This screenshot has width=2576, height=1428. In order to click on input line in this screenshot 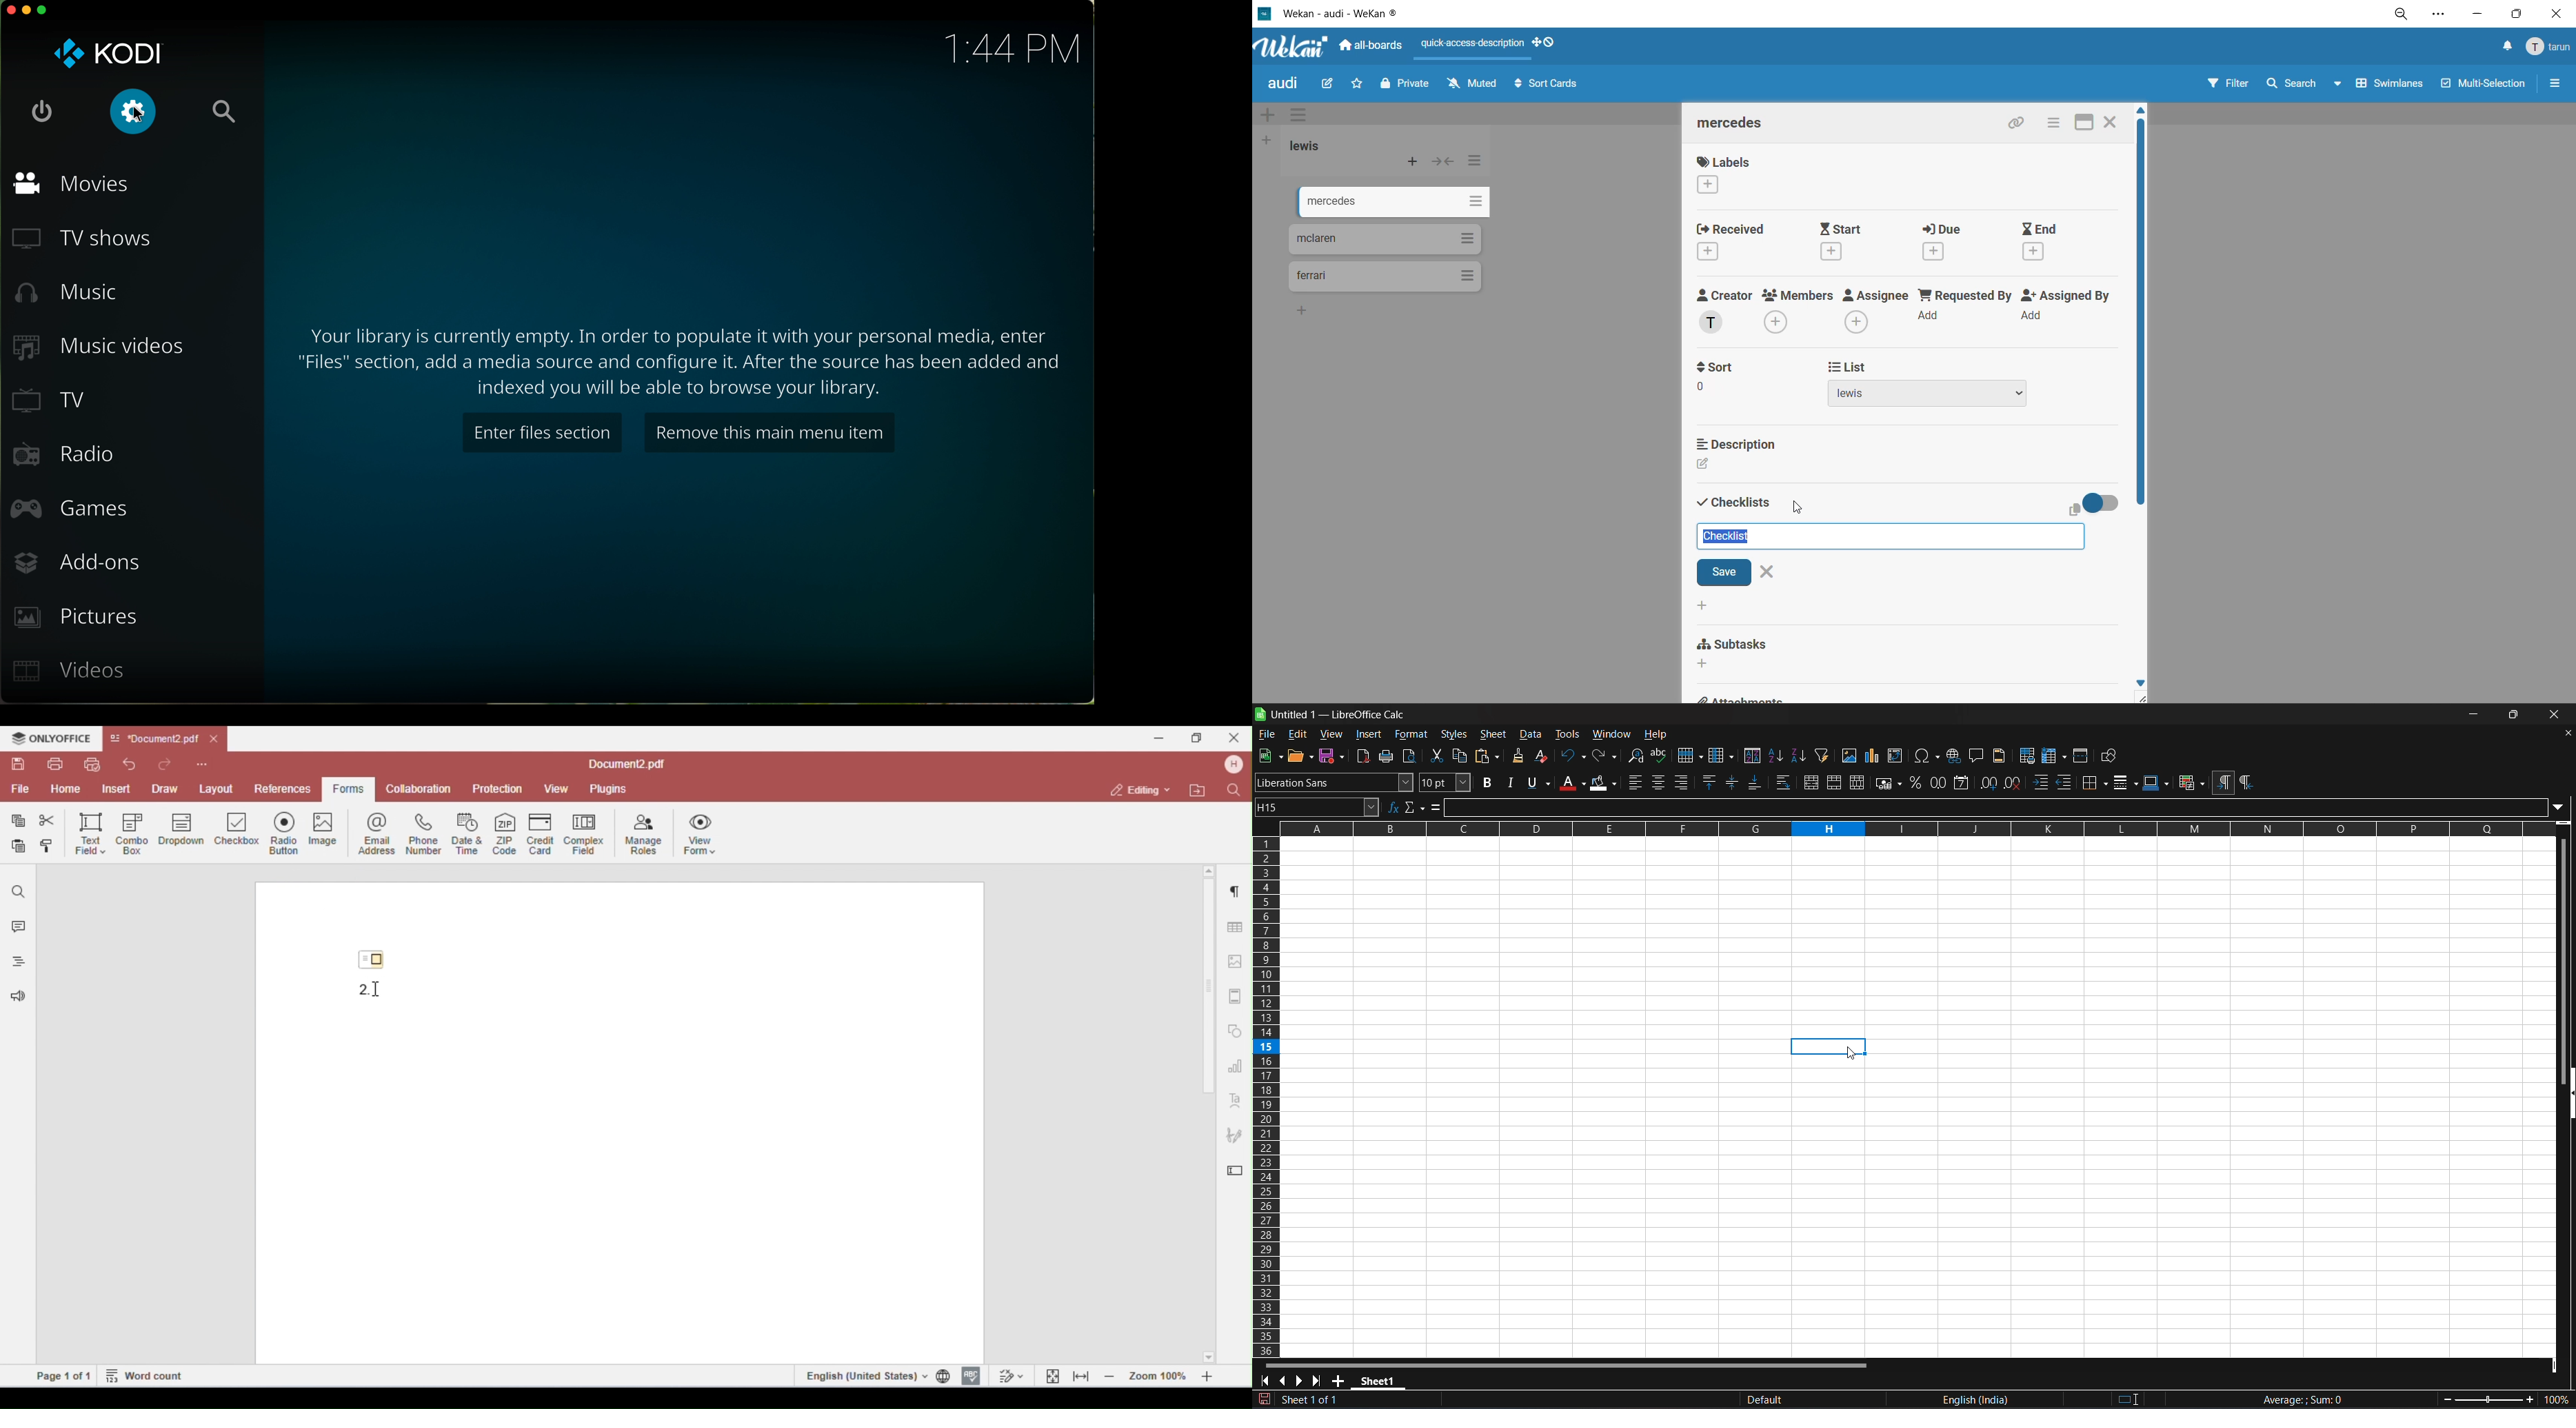, I will do `click(2010, 807)`.